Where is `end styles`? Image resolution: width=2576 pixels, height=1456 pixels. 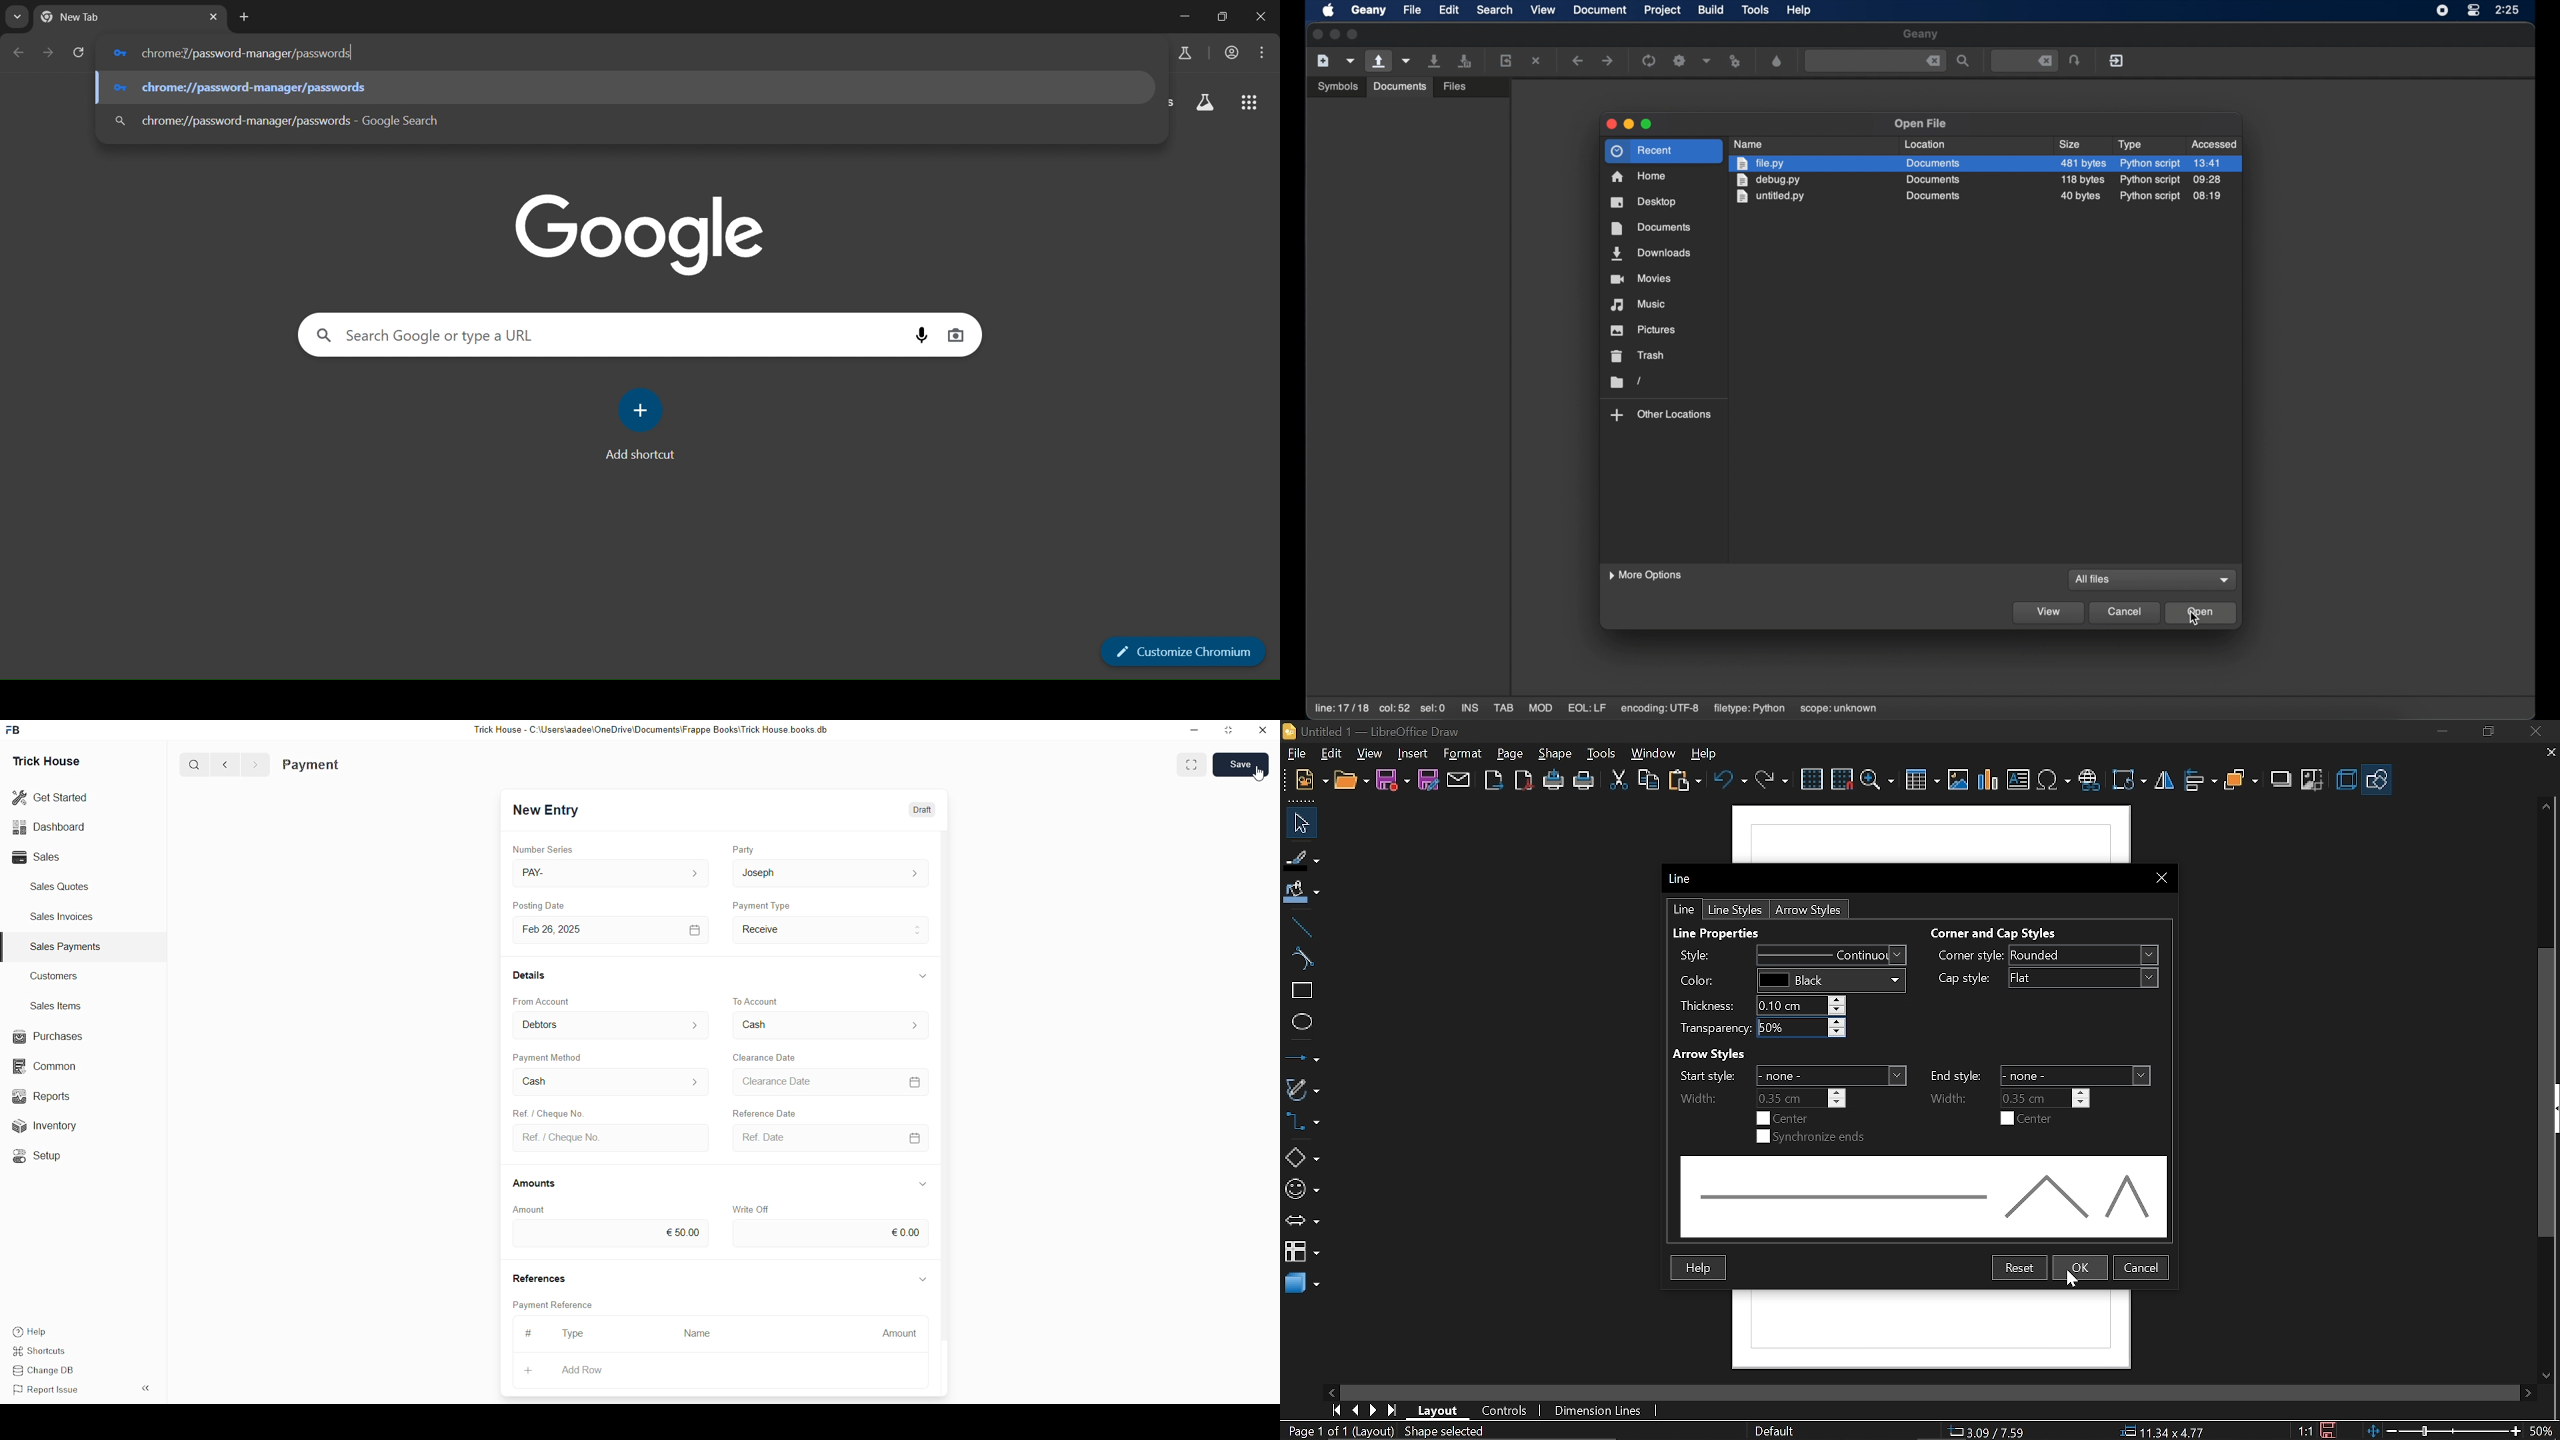
end styles is located at coordinates (2037, 1075).